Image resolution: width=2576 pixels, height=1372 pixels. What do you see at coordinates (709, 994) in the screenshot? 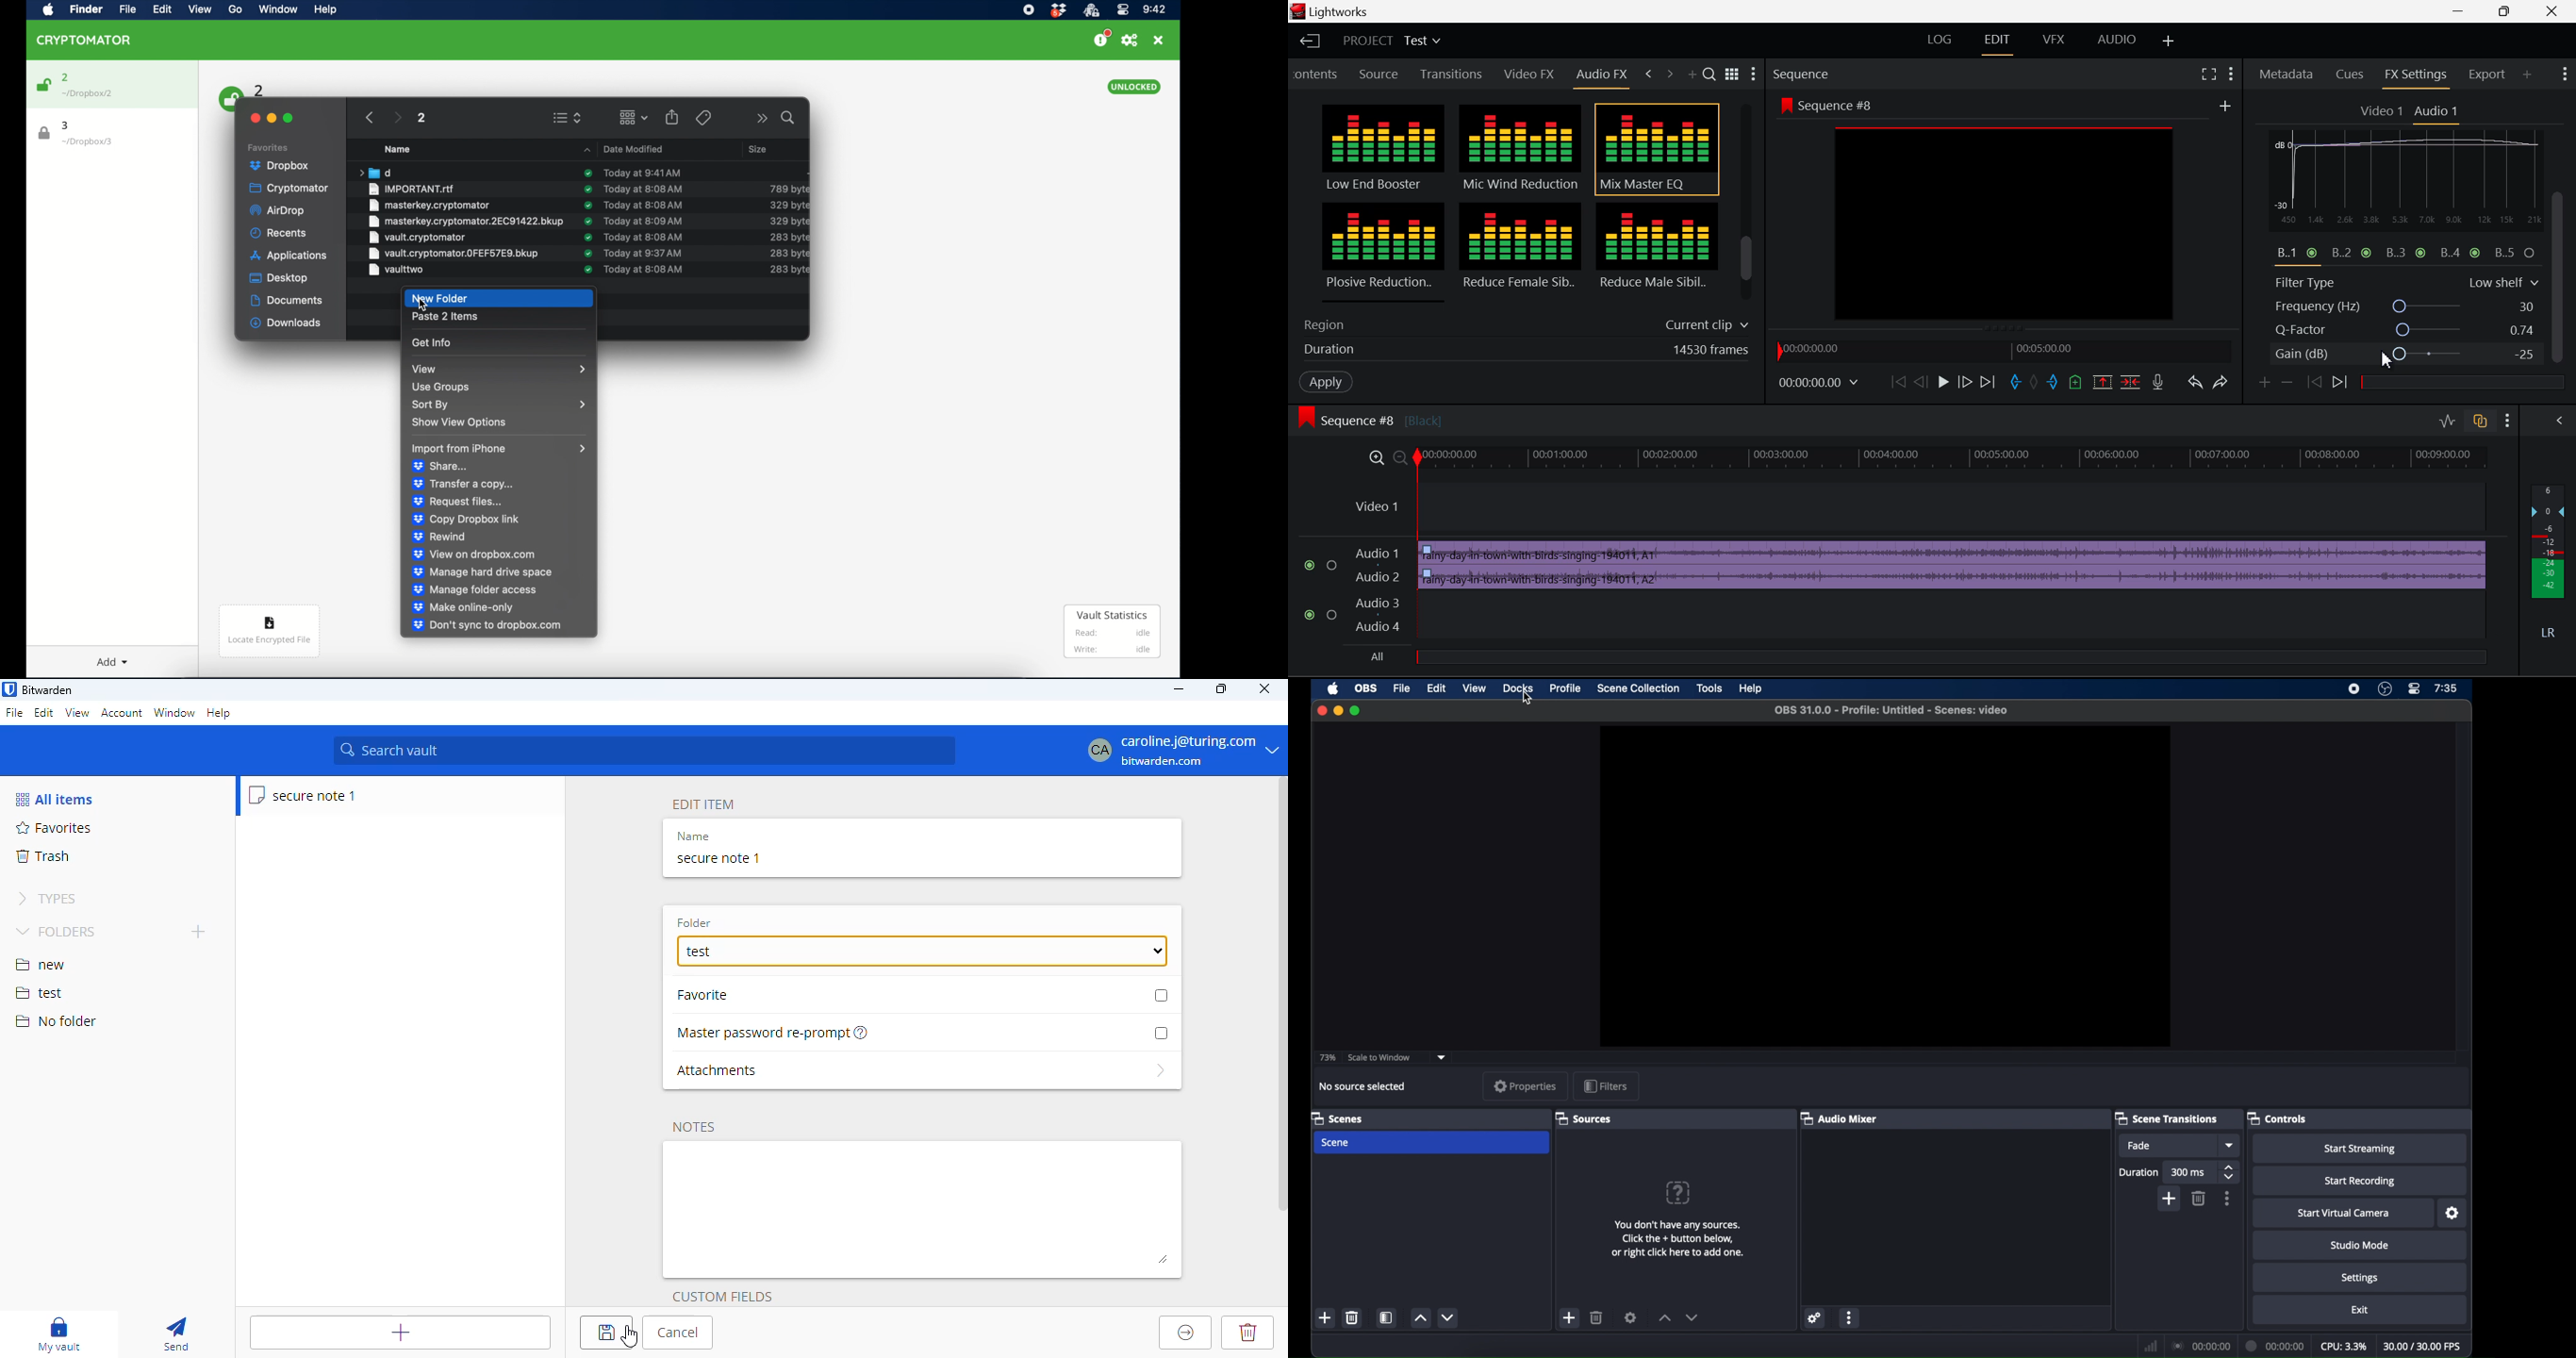
I see `favorite` at bounding box center [709, 994].